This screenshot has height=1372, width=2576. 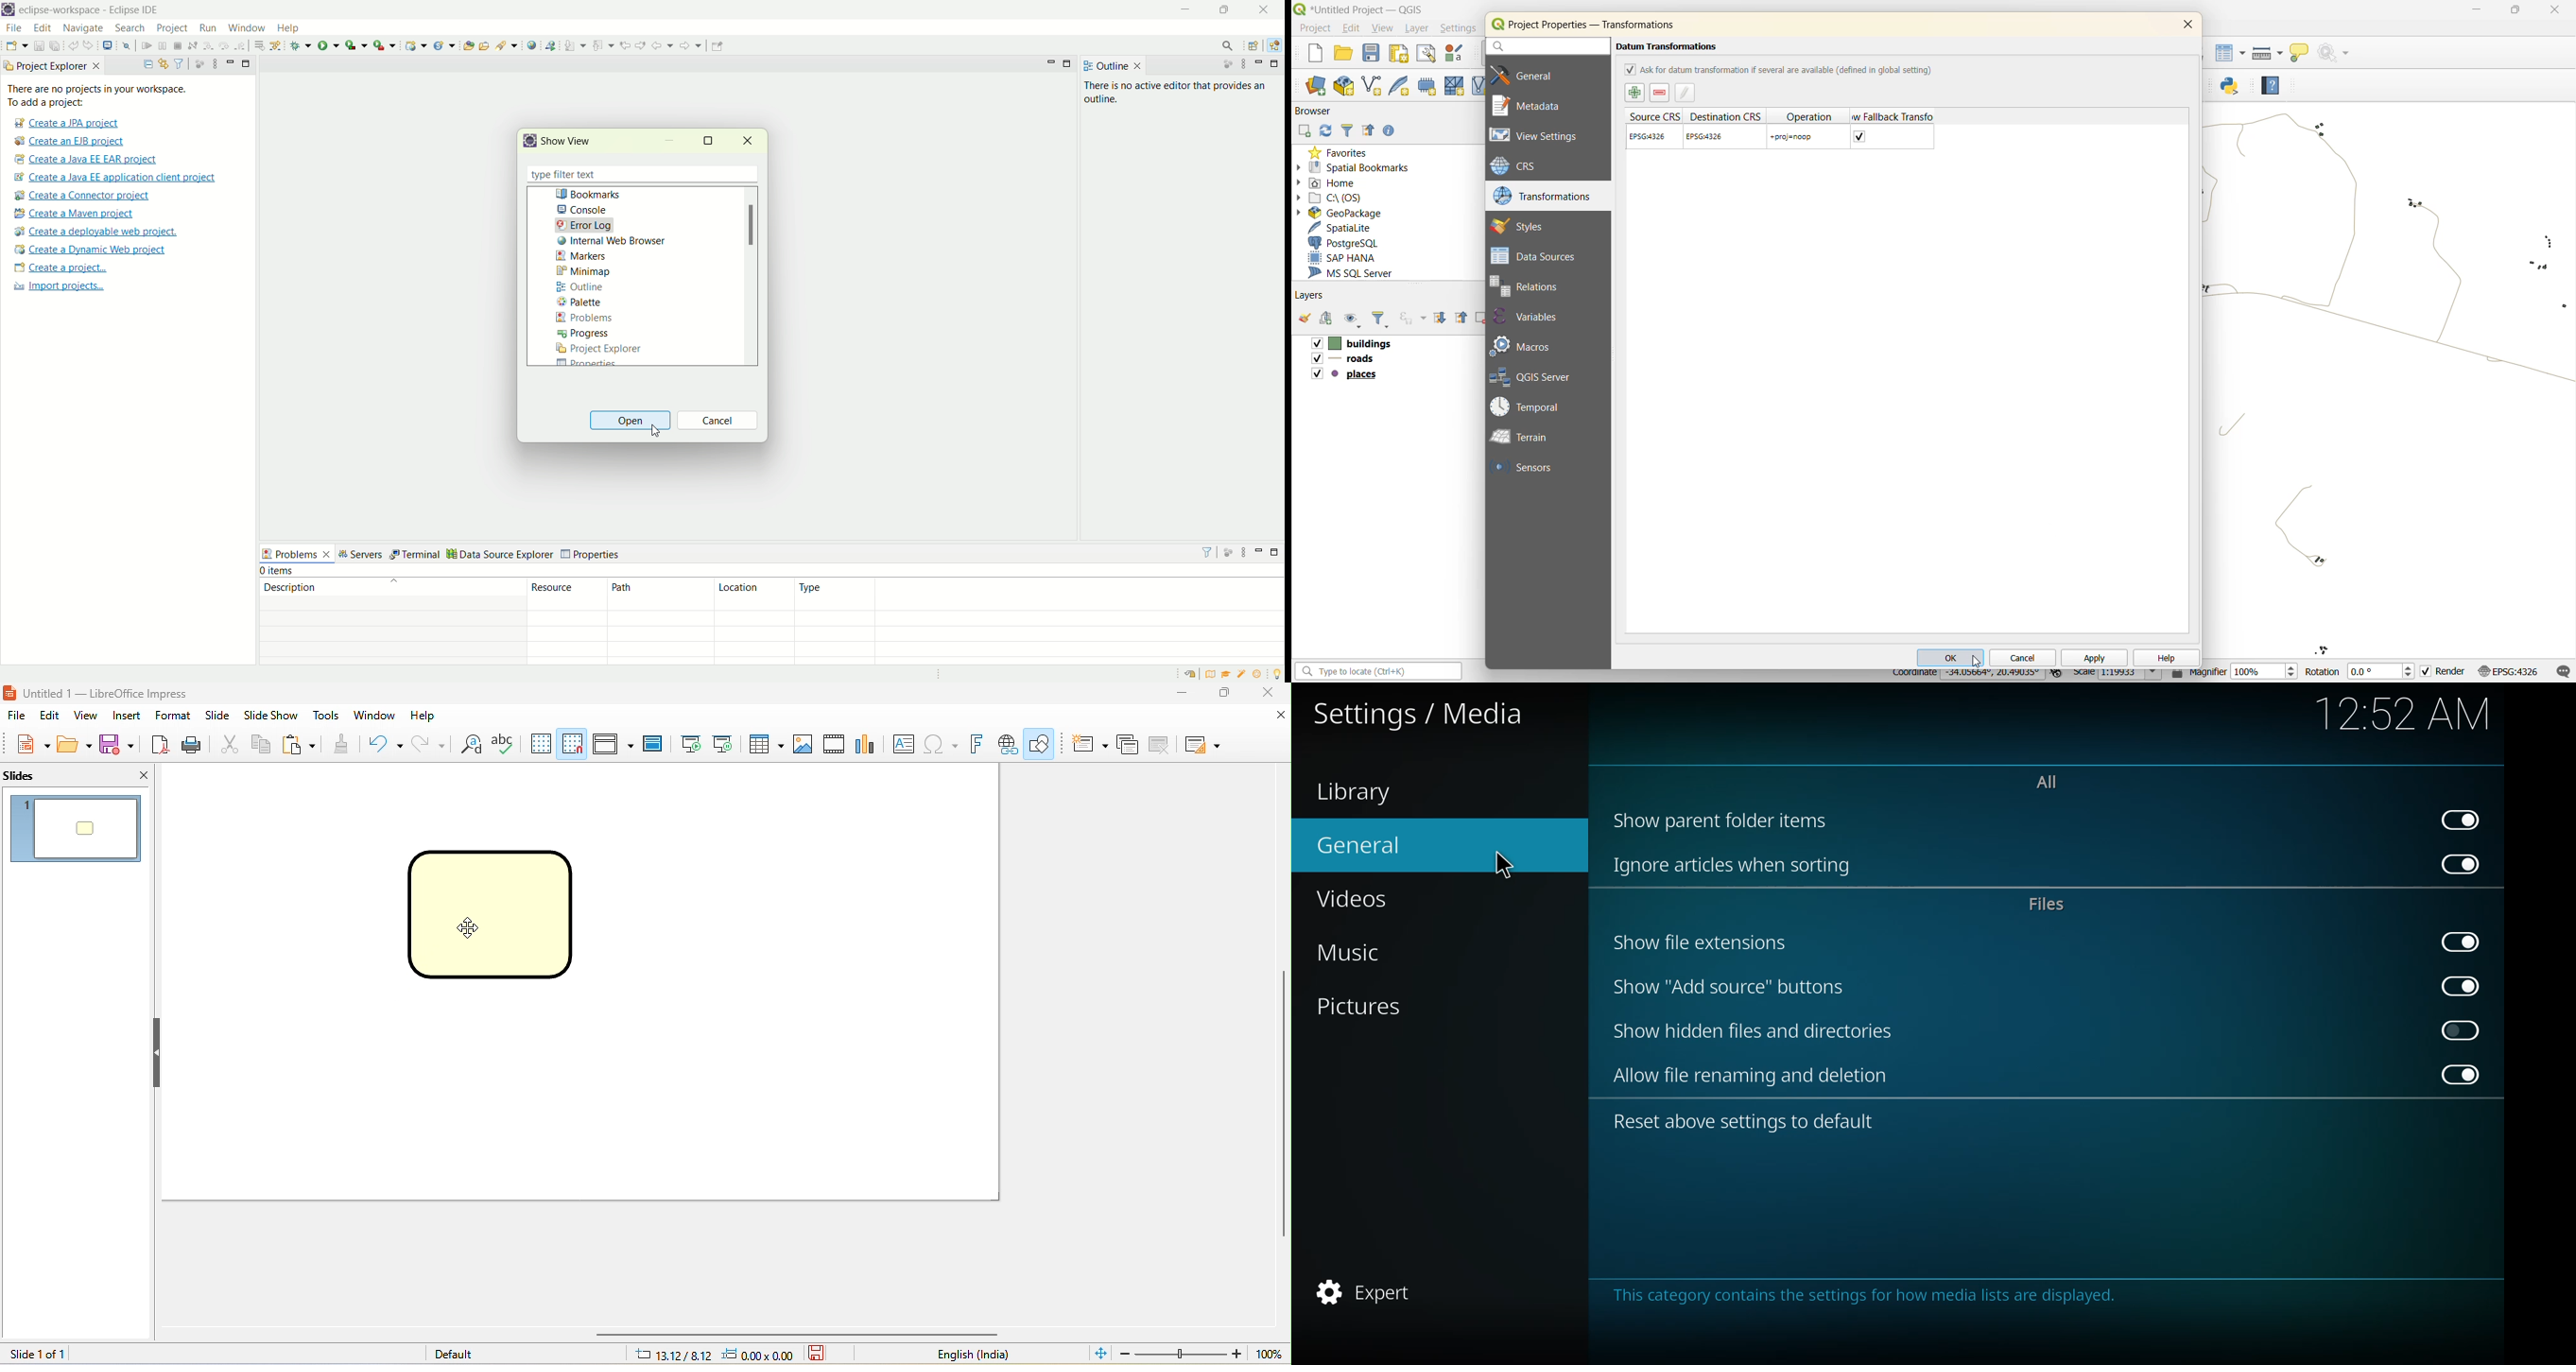 What do you see at coordinates (326, 717) in the screenshot?
I see `tools` at bounding box center [326, 717].